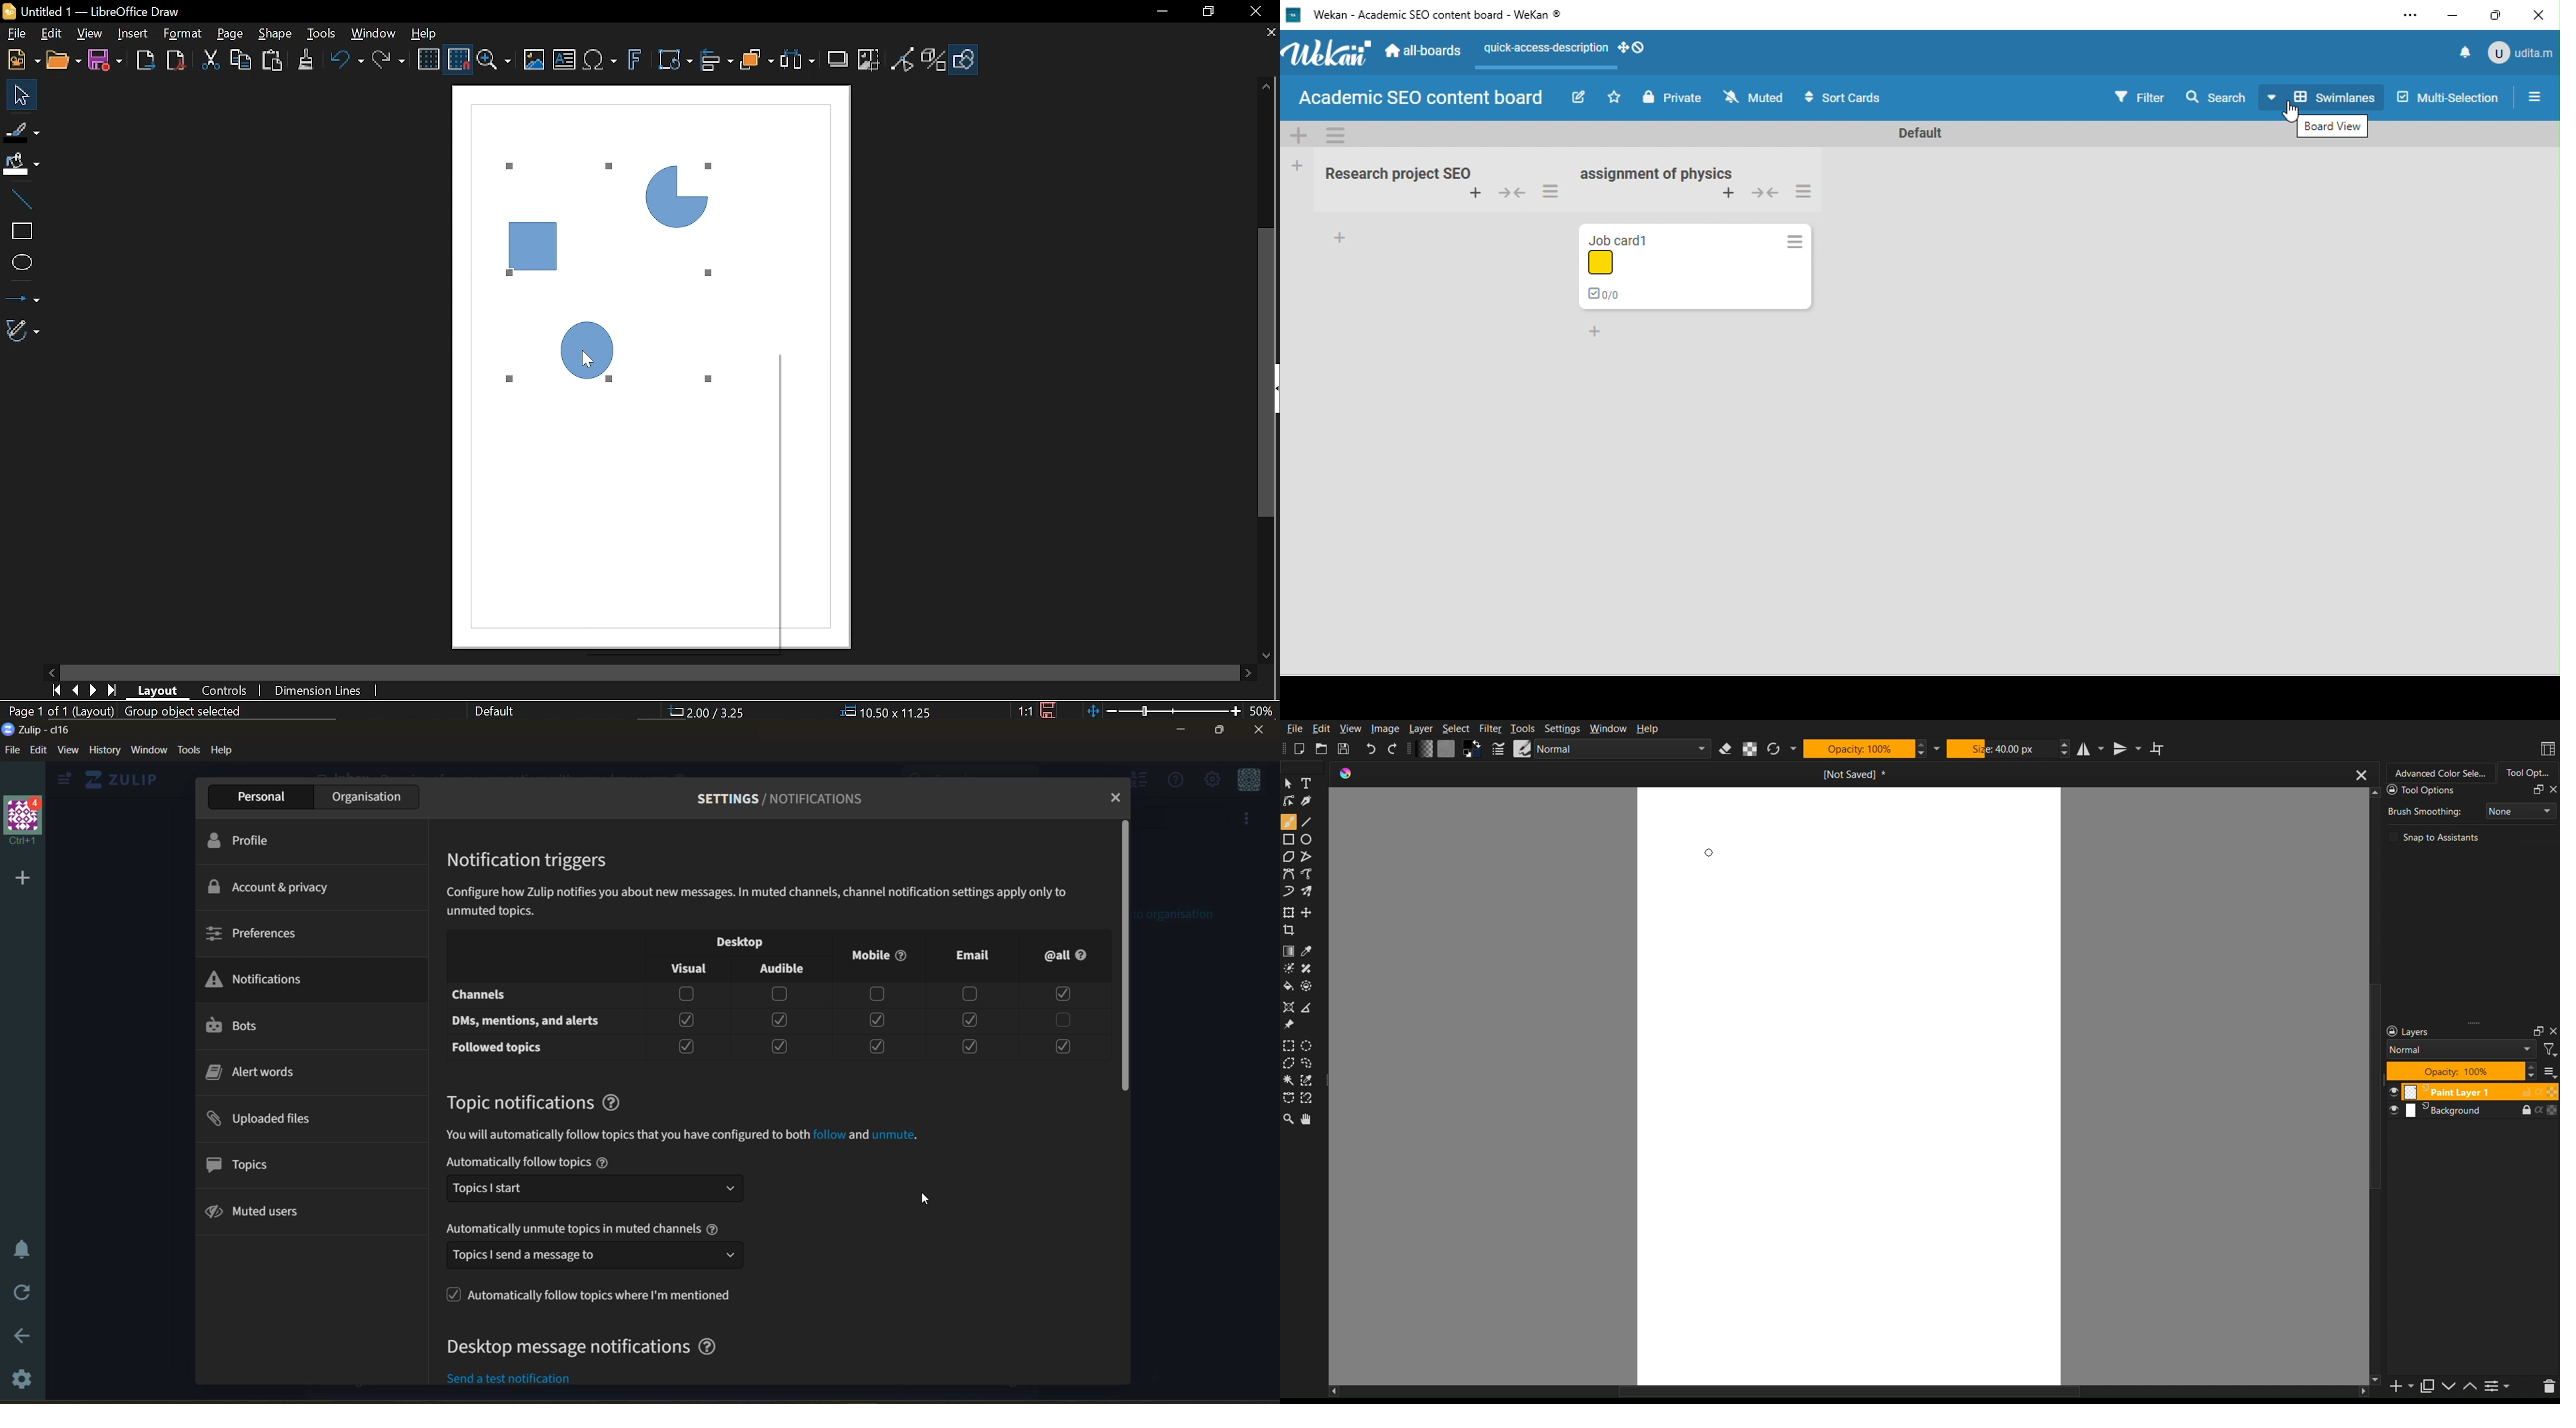 Image resolution: width=2576 pixels, height=1428 pixels. I want to click on filter, so click(2139, 96).